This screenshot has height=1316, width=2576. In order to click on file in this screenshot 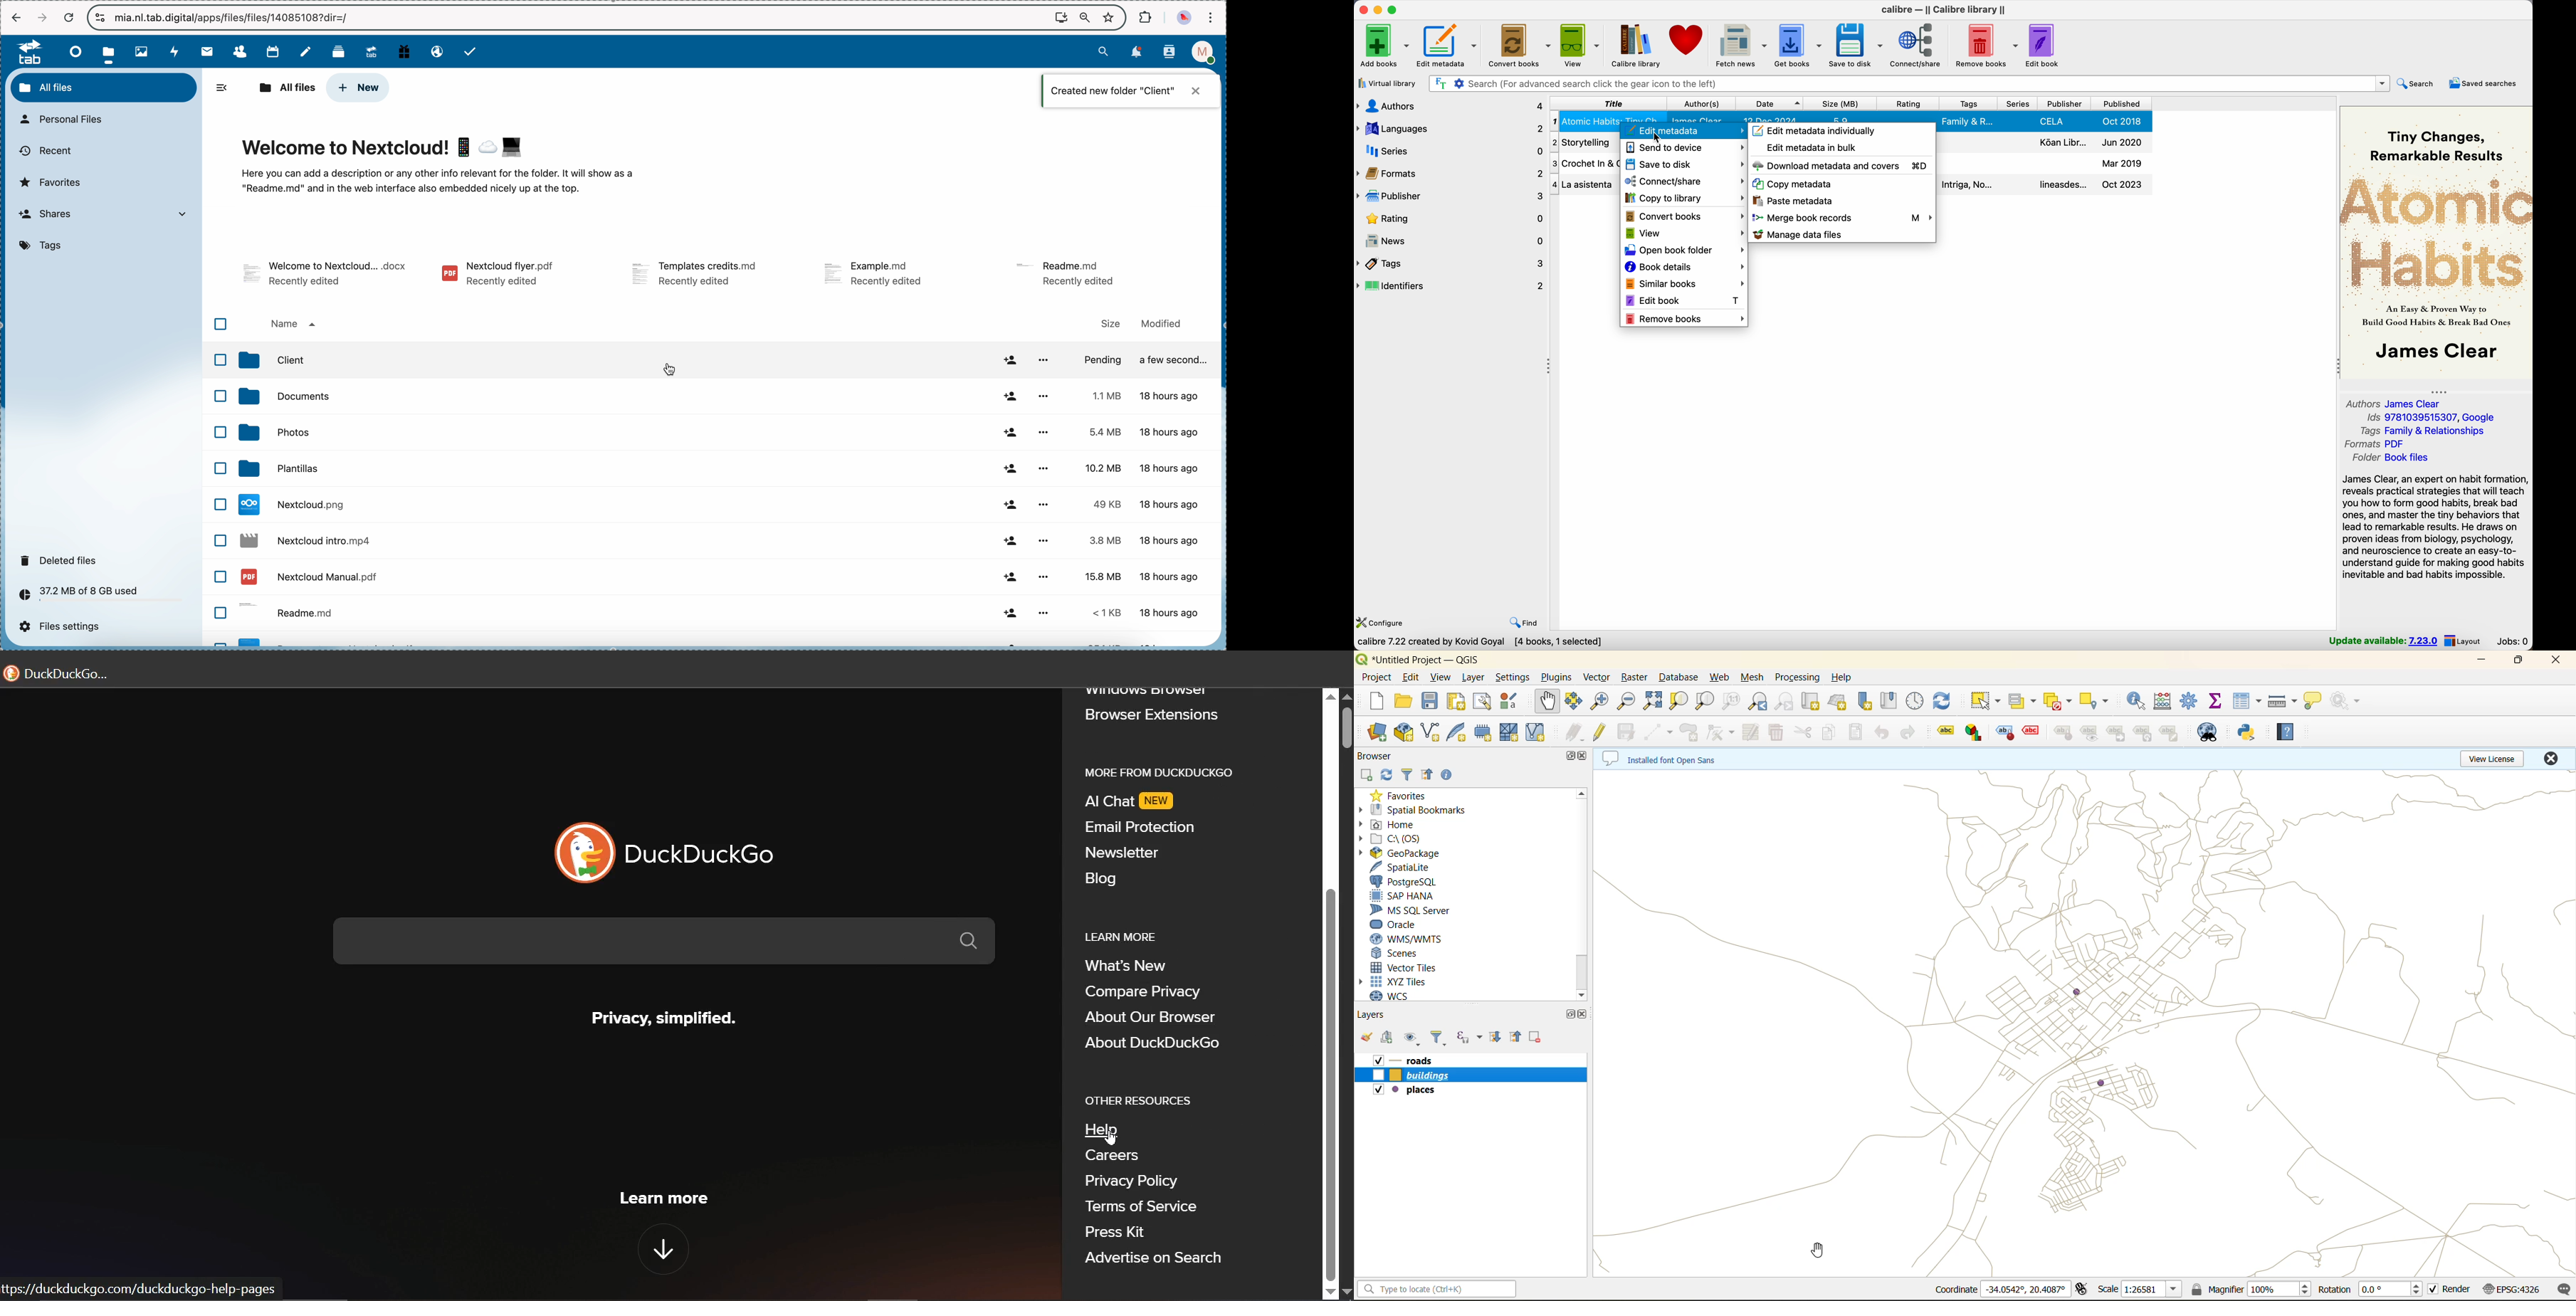, I will do `click(713, 641)`.